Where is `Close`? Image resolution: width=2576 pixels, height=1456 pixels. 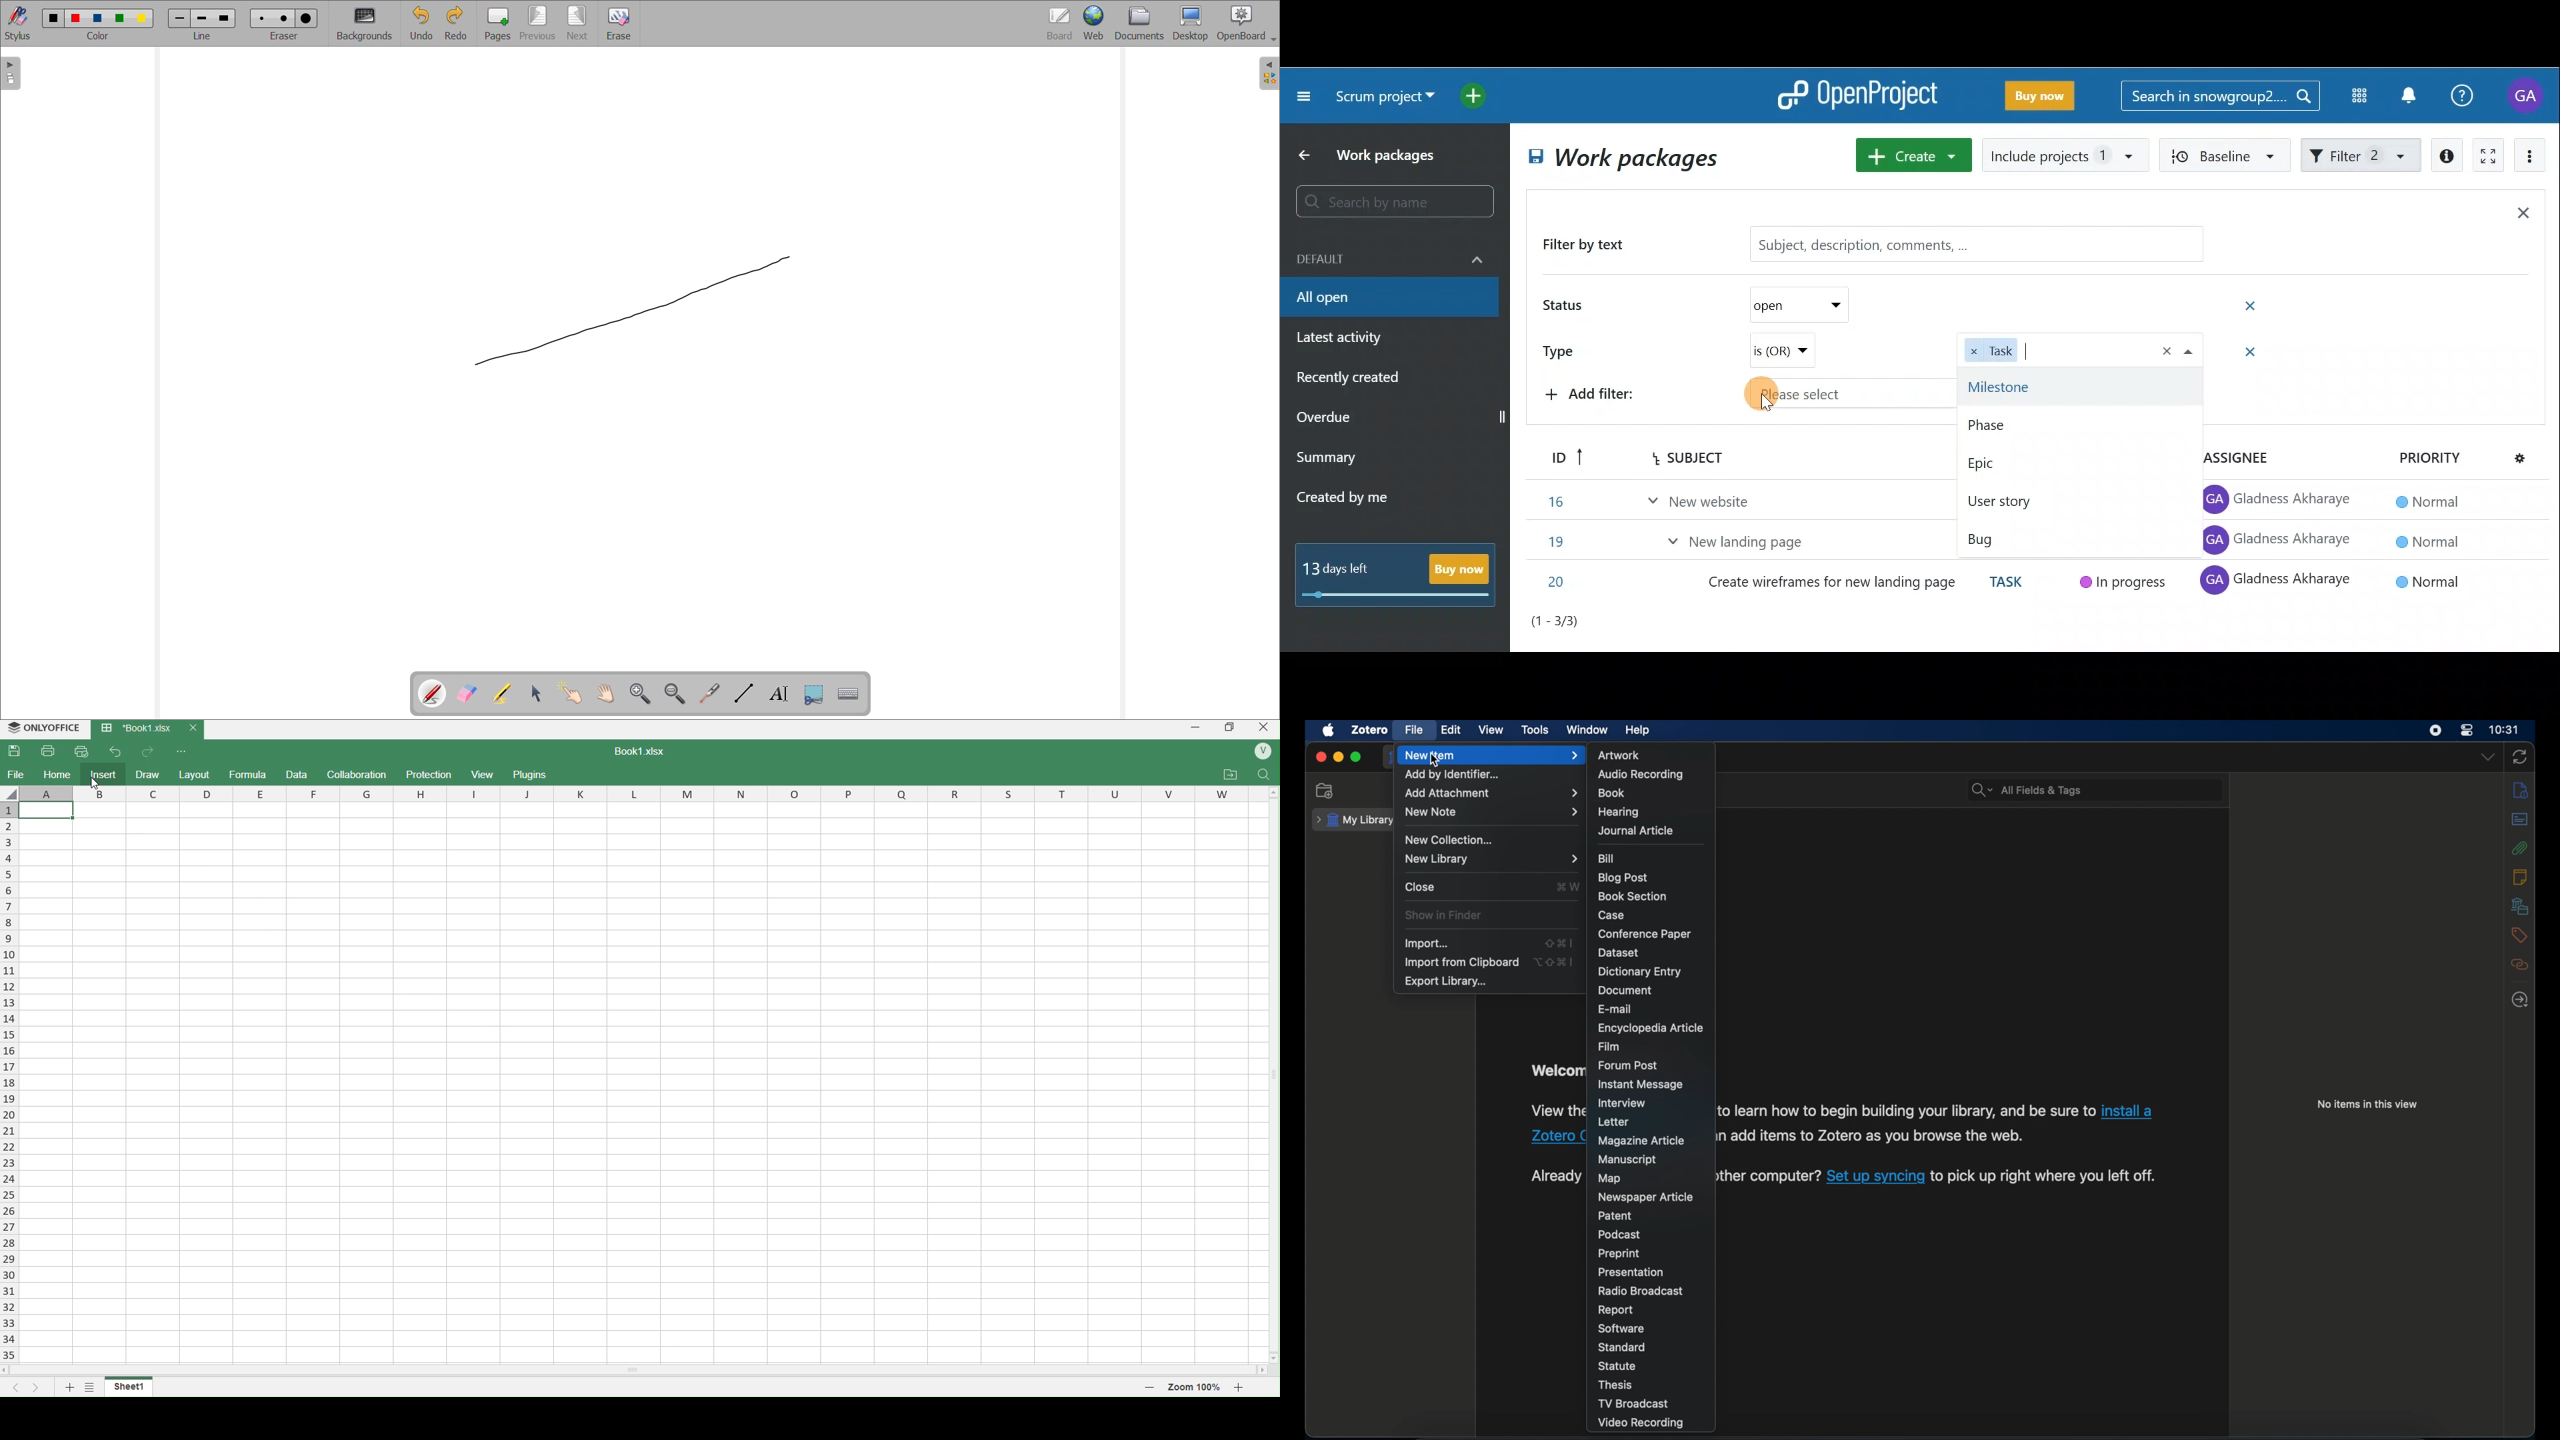
Close is located at coordinates (2522, 217).